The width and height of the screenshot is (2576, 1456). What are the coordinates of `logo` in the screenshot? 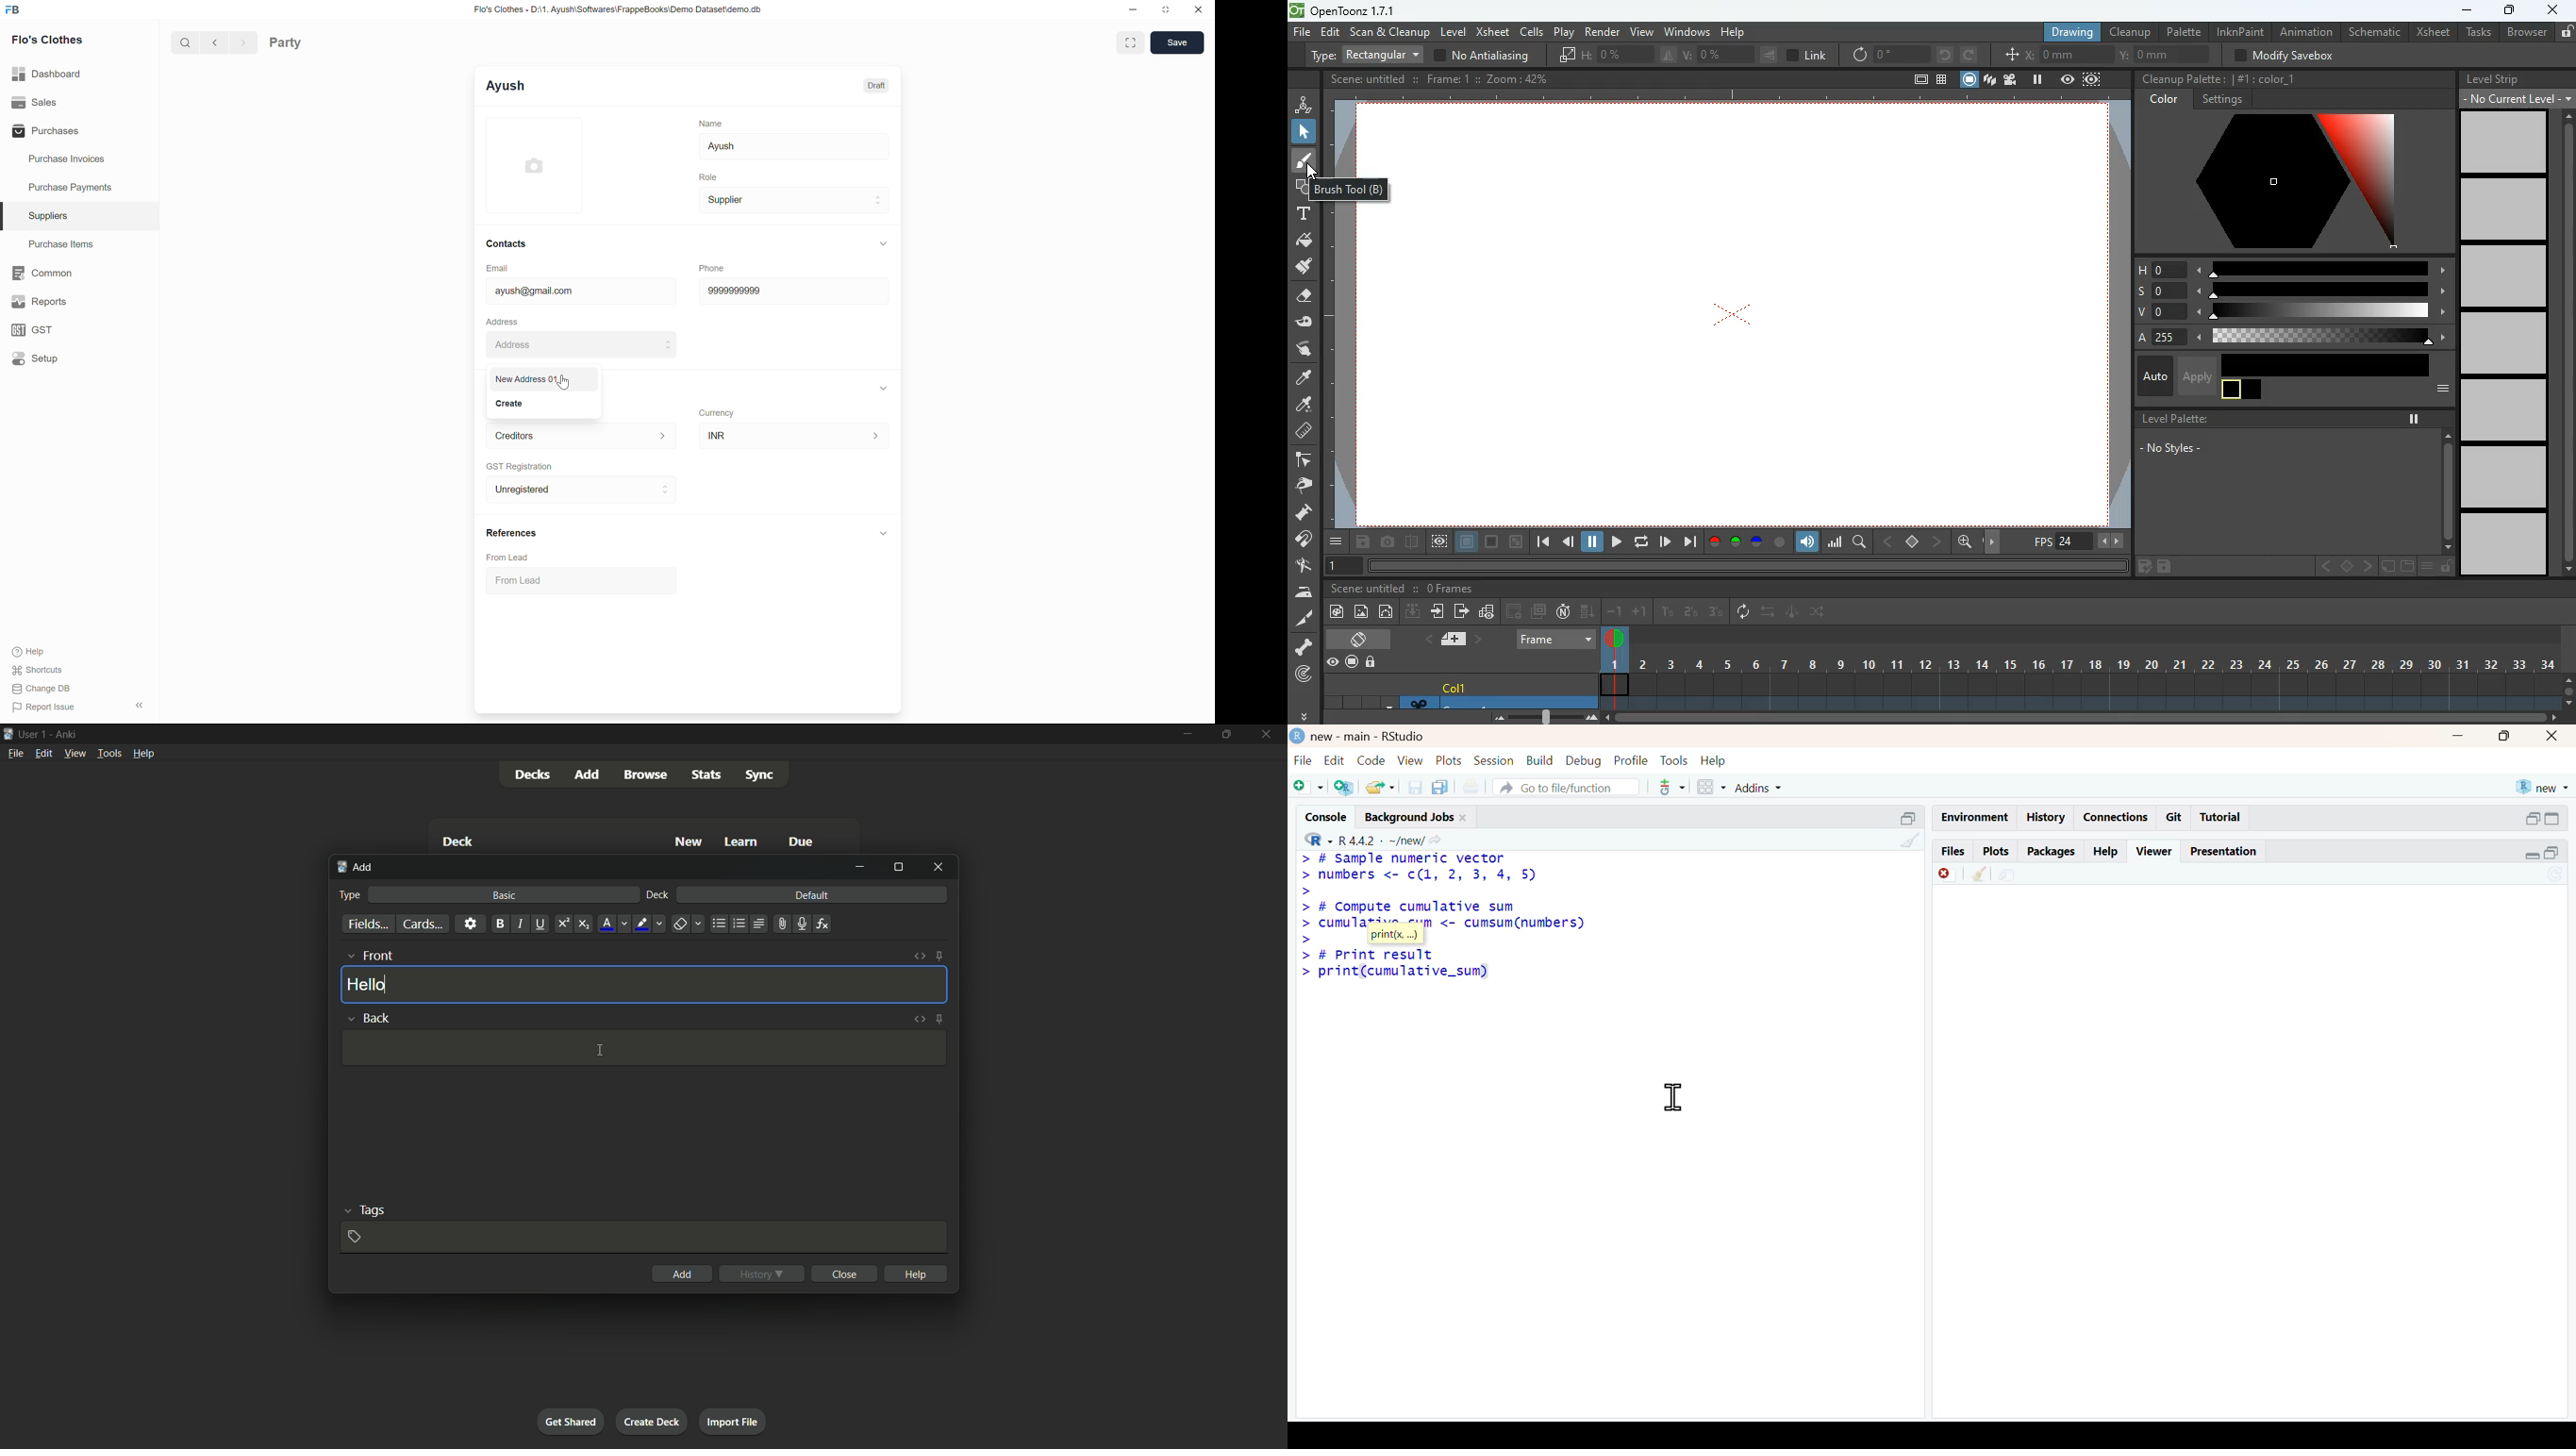 It's located at (1298, 737).